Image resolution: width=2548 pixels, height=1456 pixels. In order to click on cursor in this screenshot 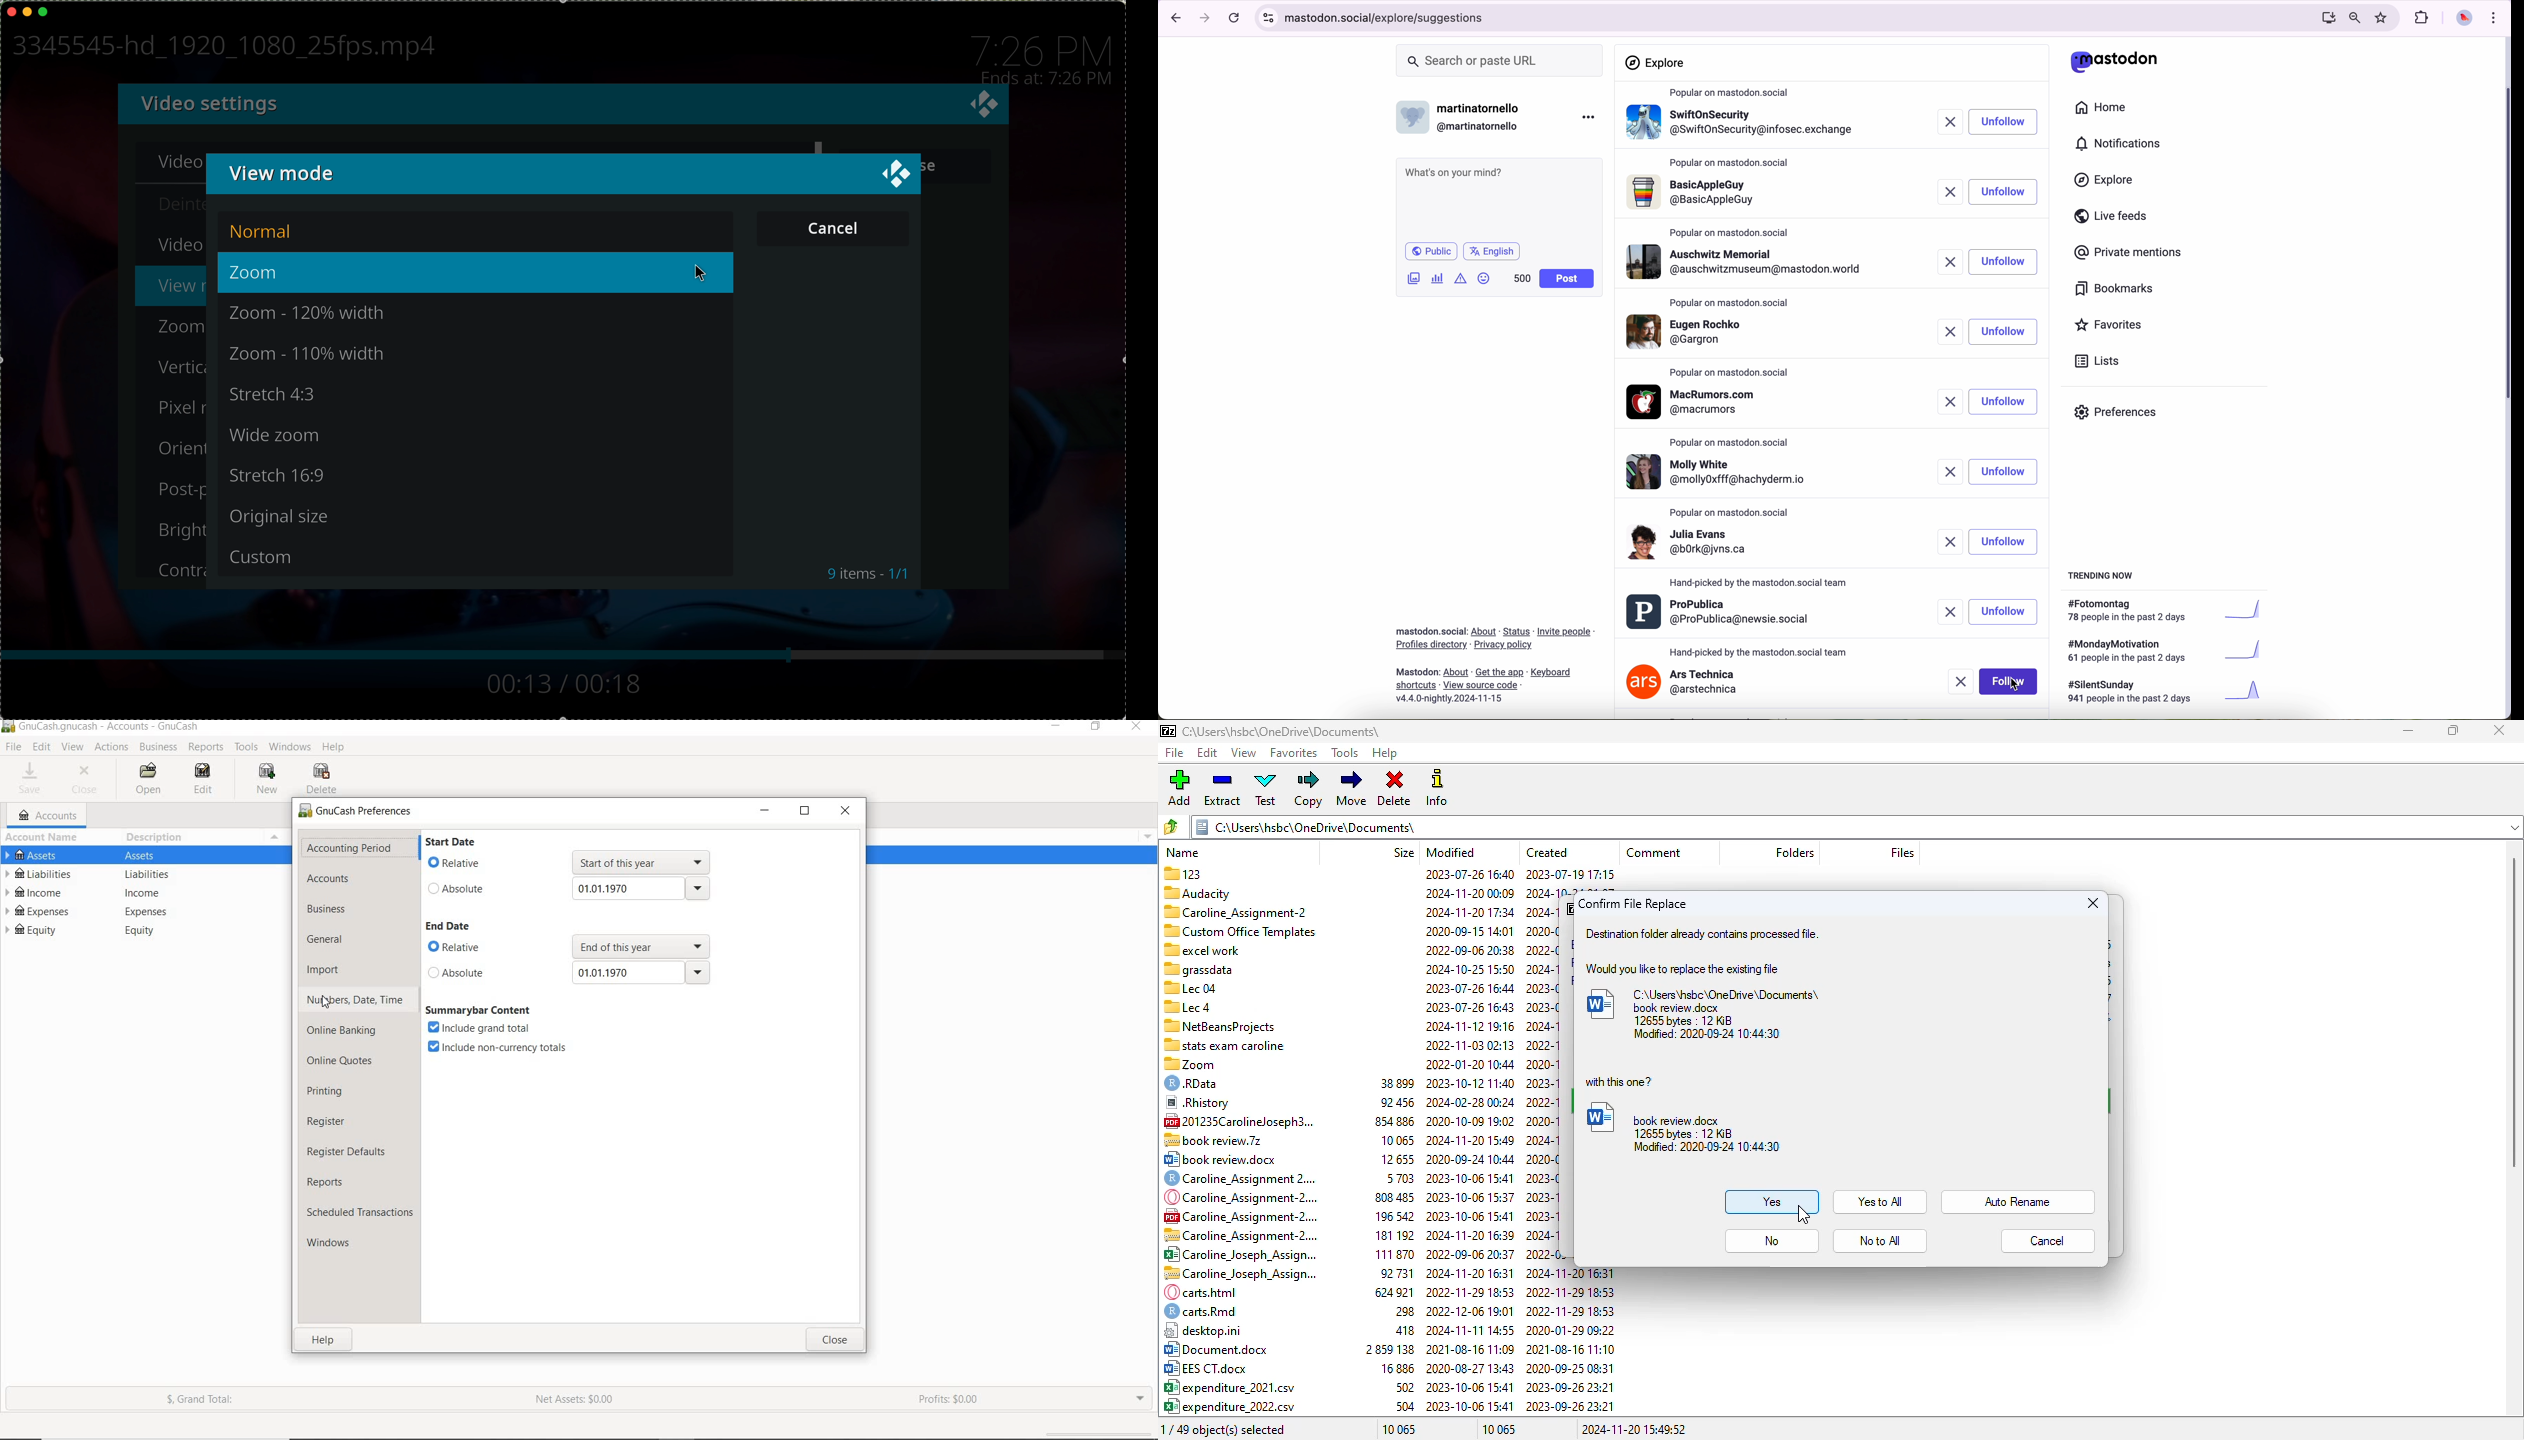, I will do `click(1804, 1215)`.